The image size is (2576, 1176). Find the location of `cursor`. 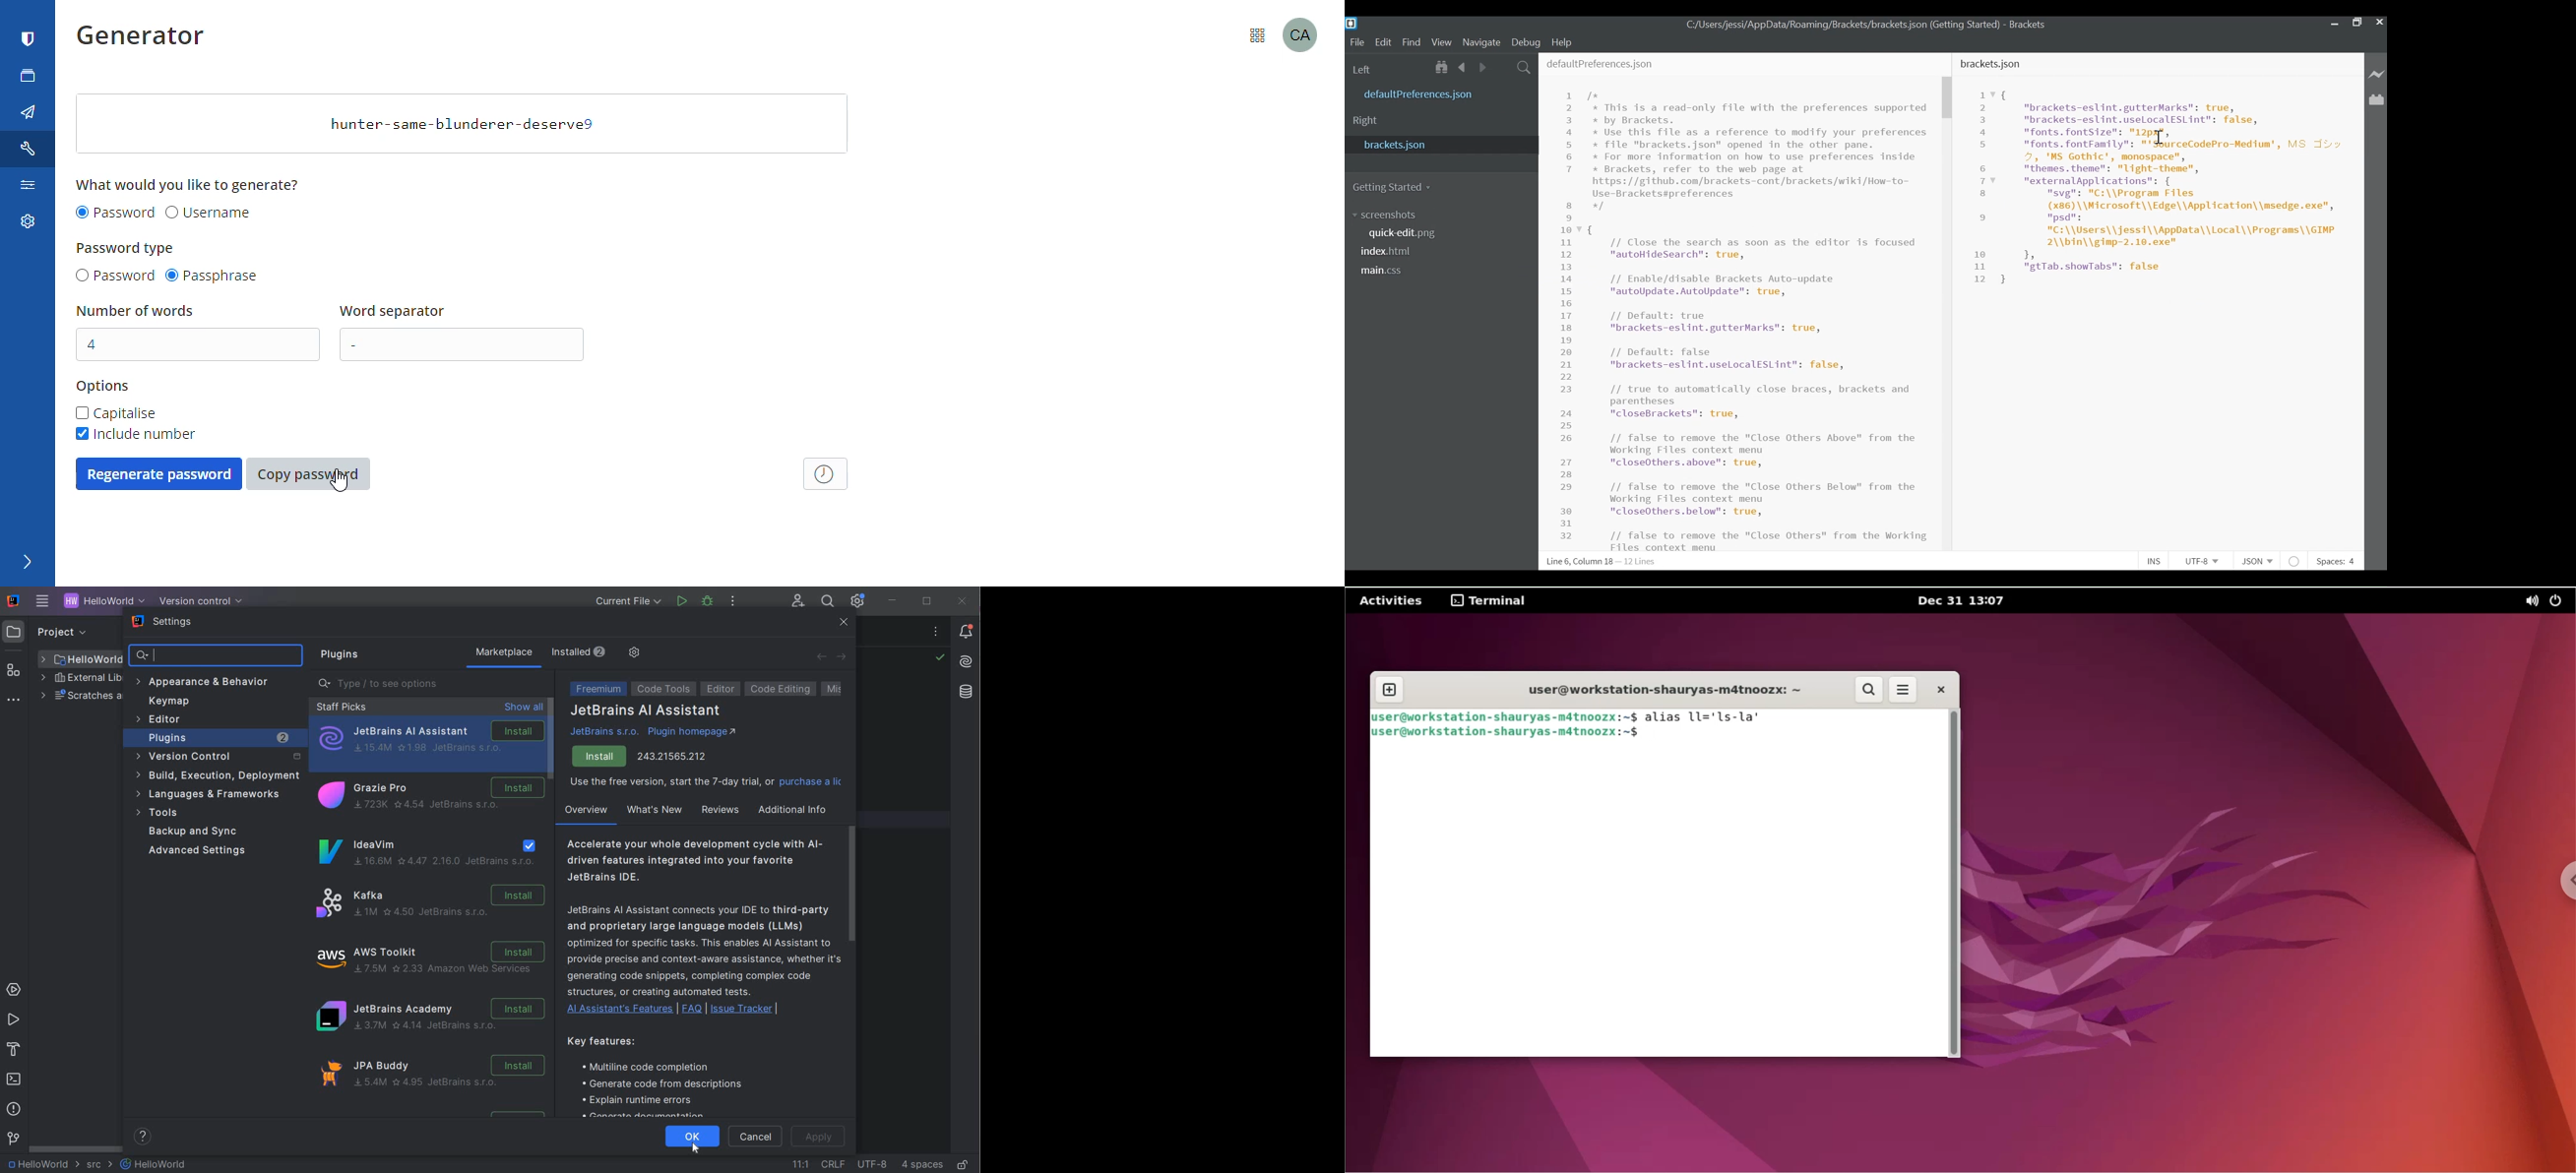

cursor is located at coordinates (340, 480).